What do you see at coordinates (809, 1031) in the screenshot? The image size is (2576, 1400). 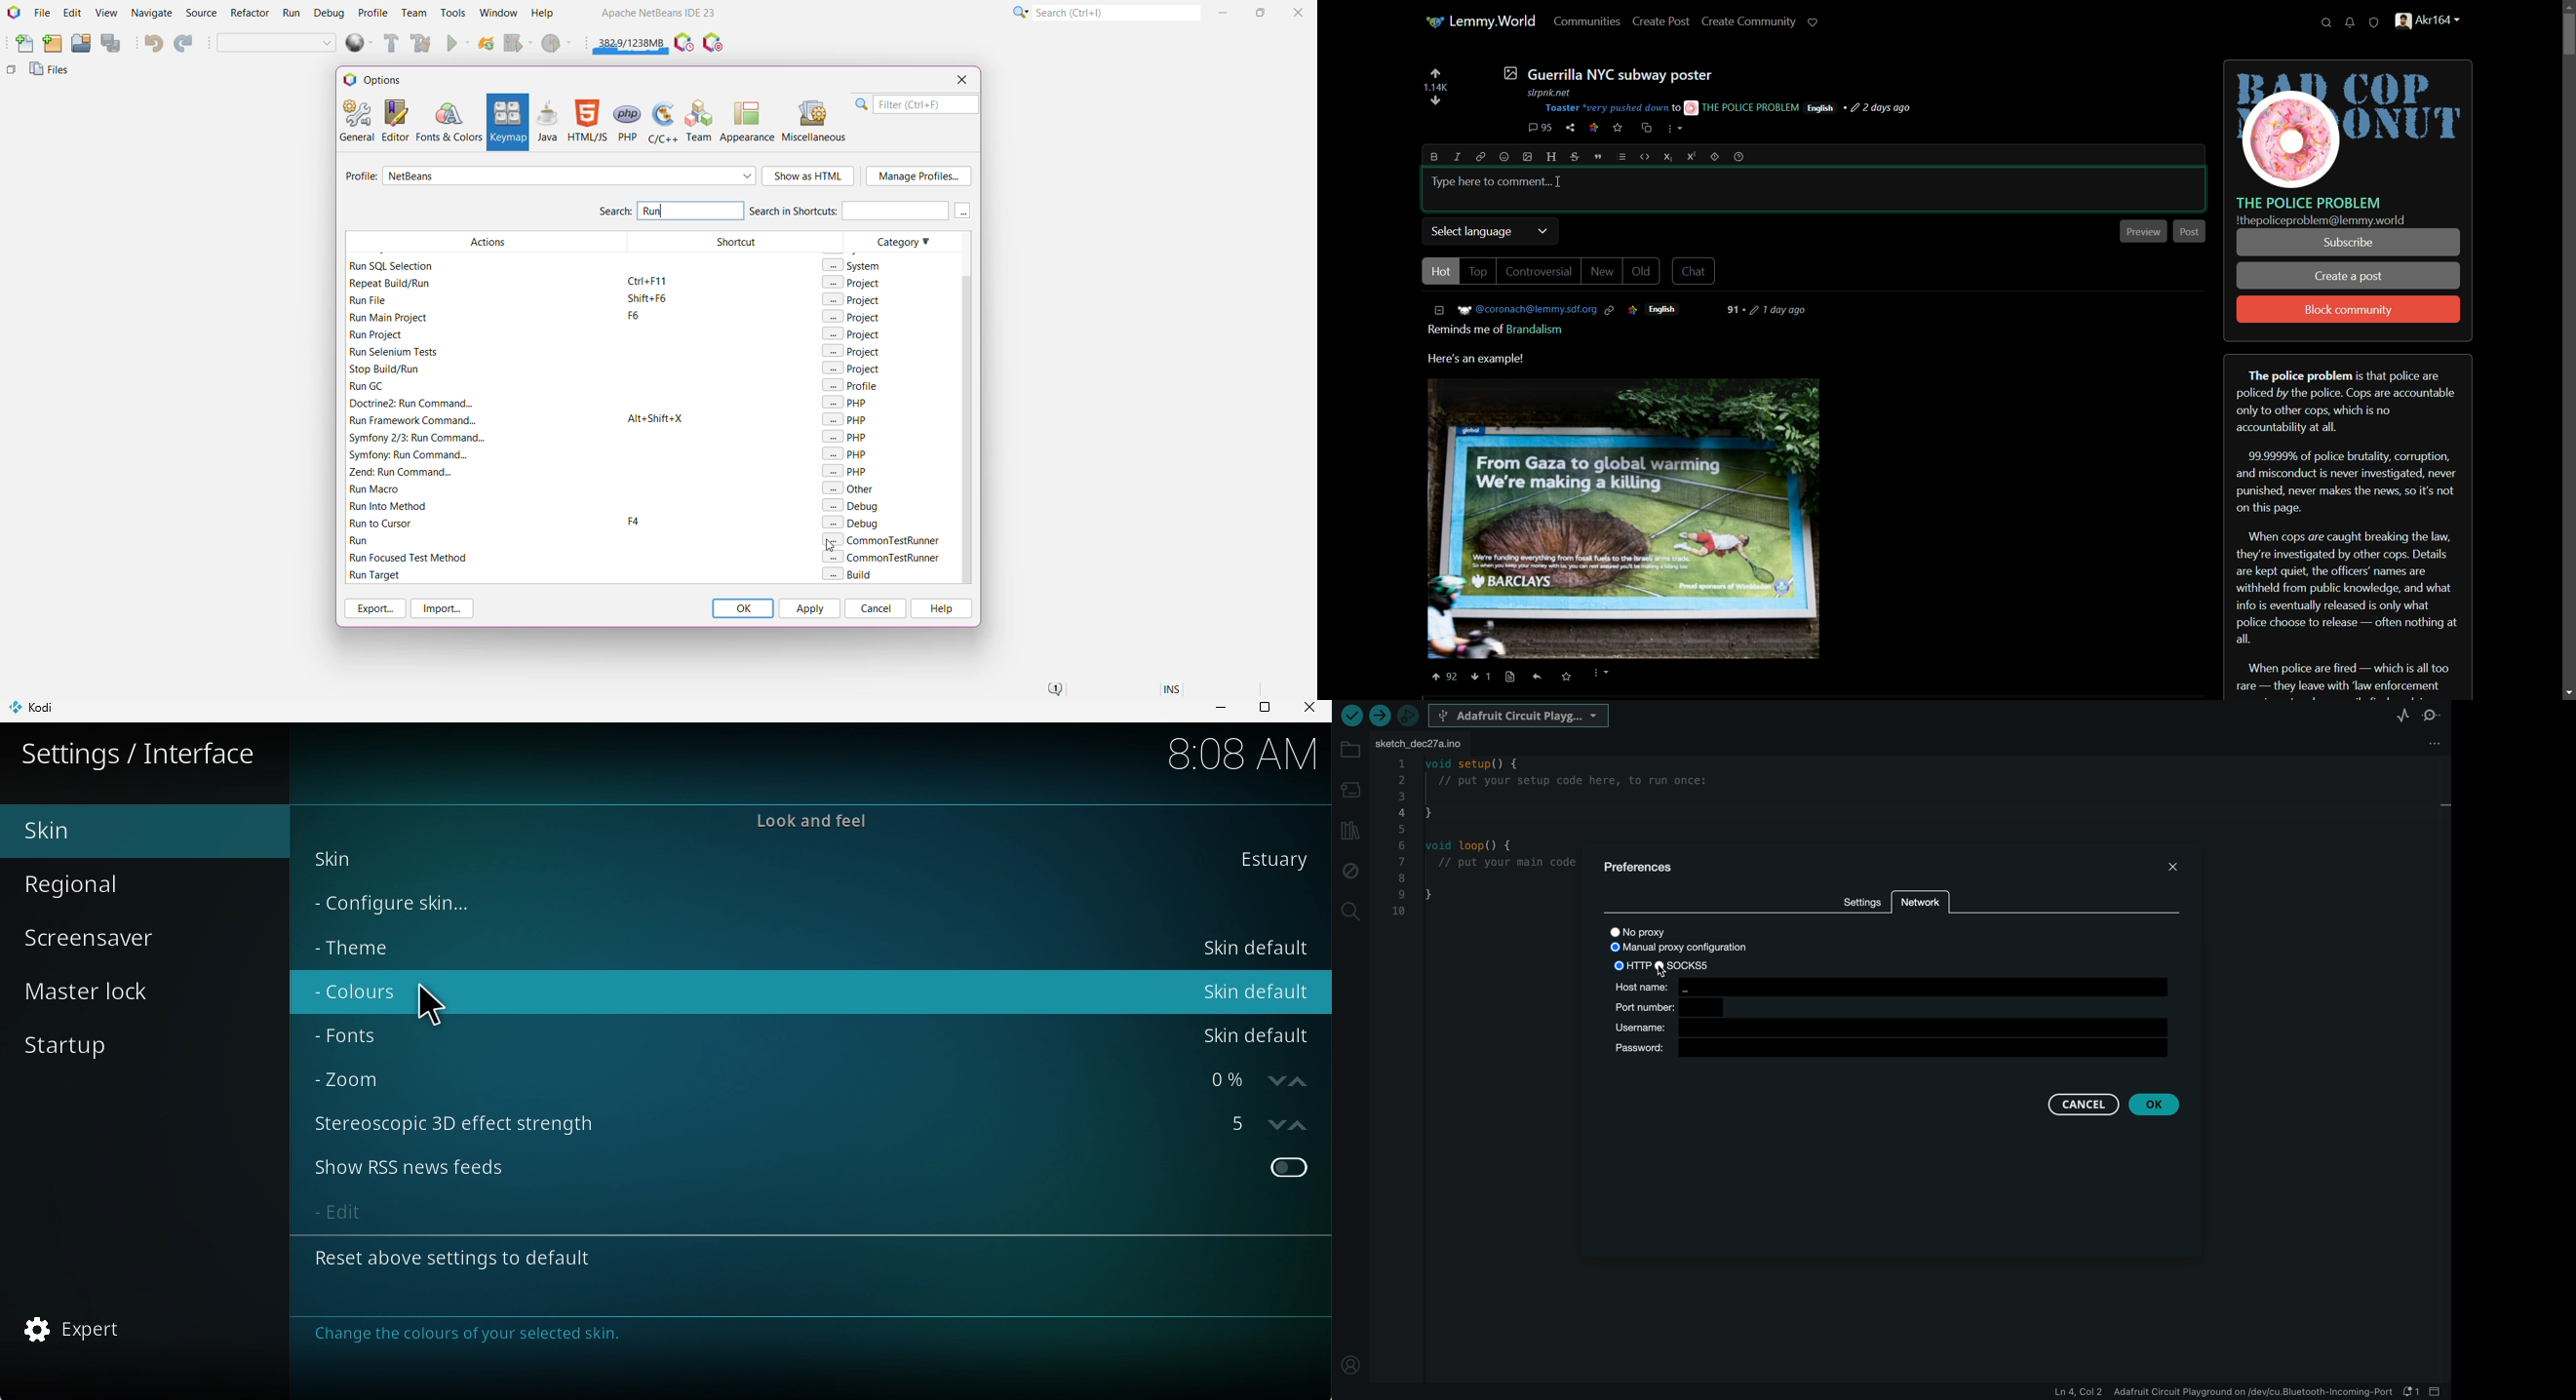 I see `Fonts` at bounding box center [809, 1031].